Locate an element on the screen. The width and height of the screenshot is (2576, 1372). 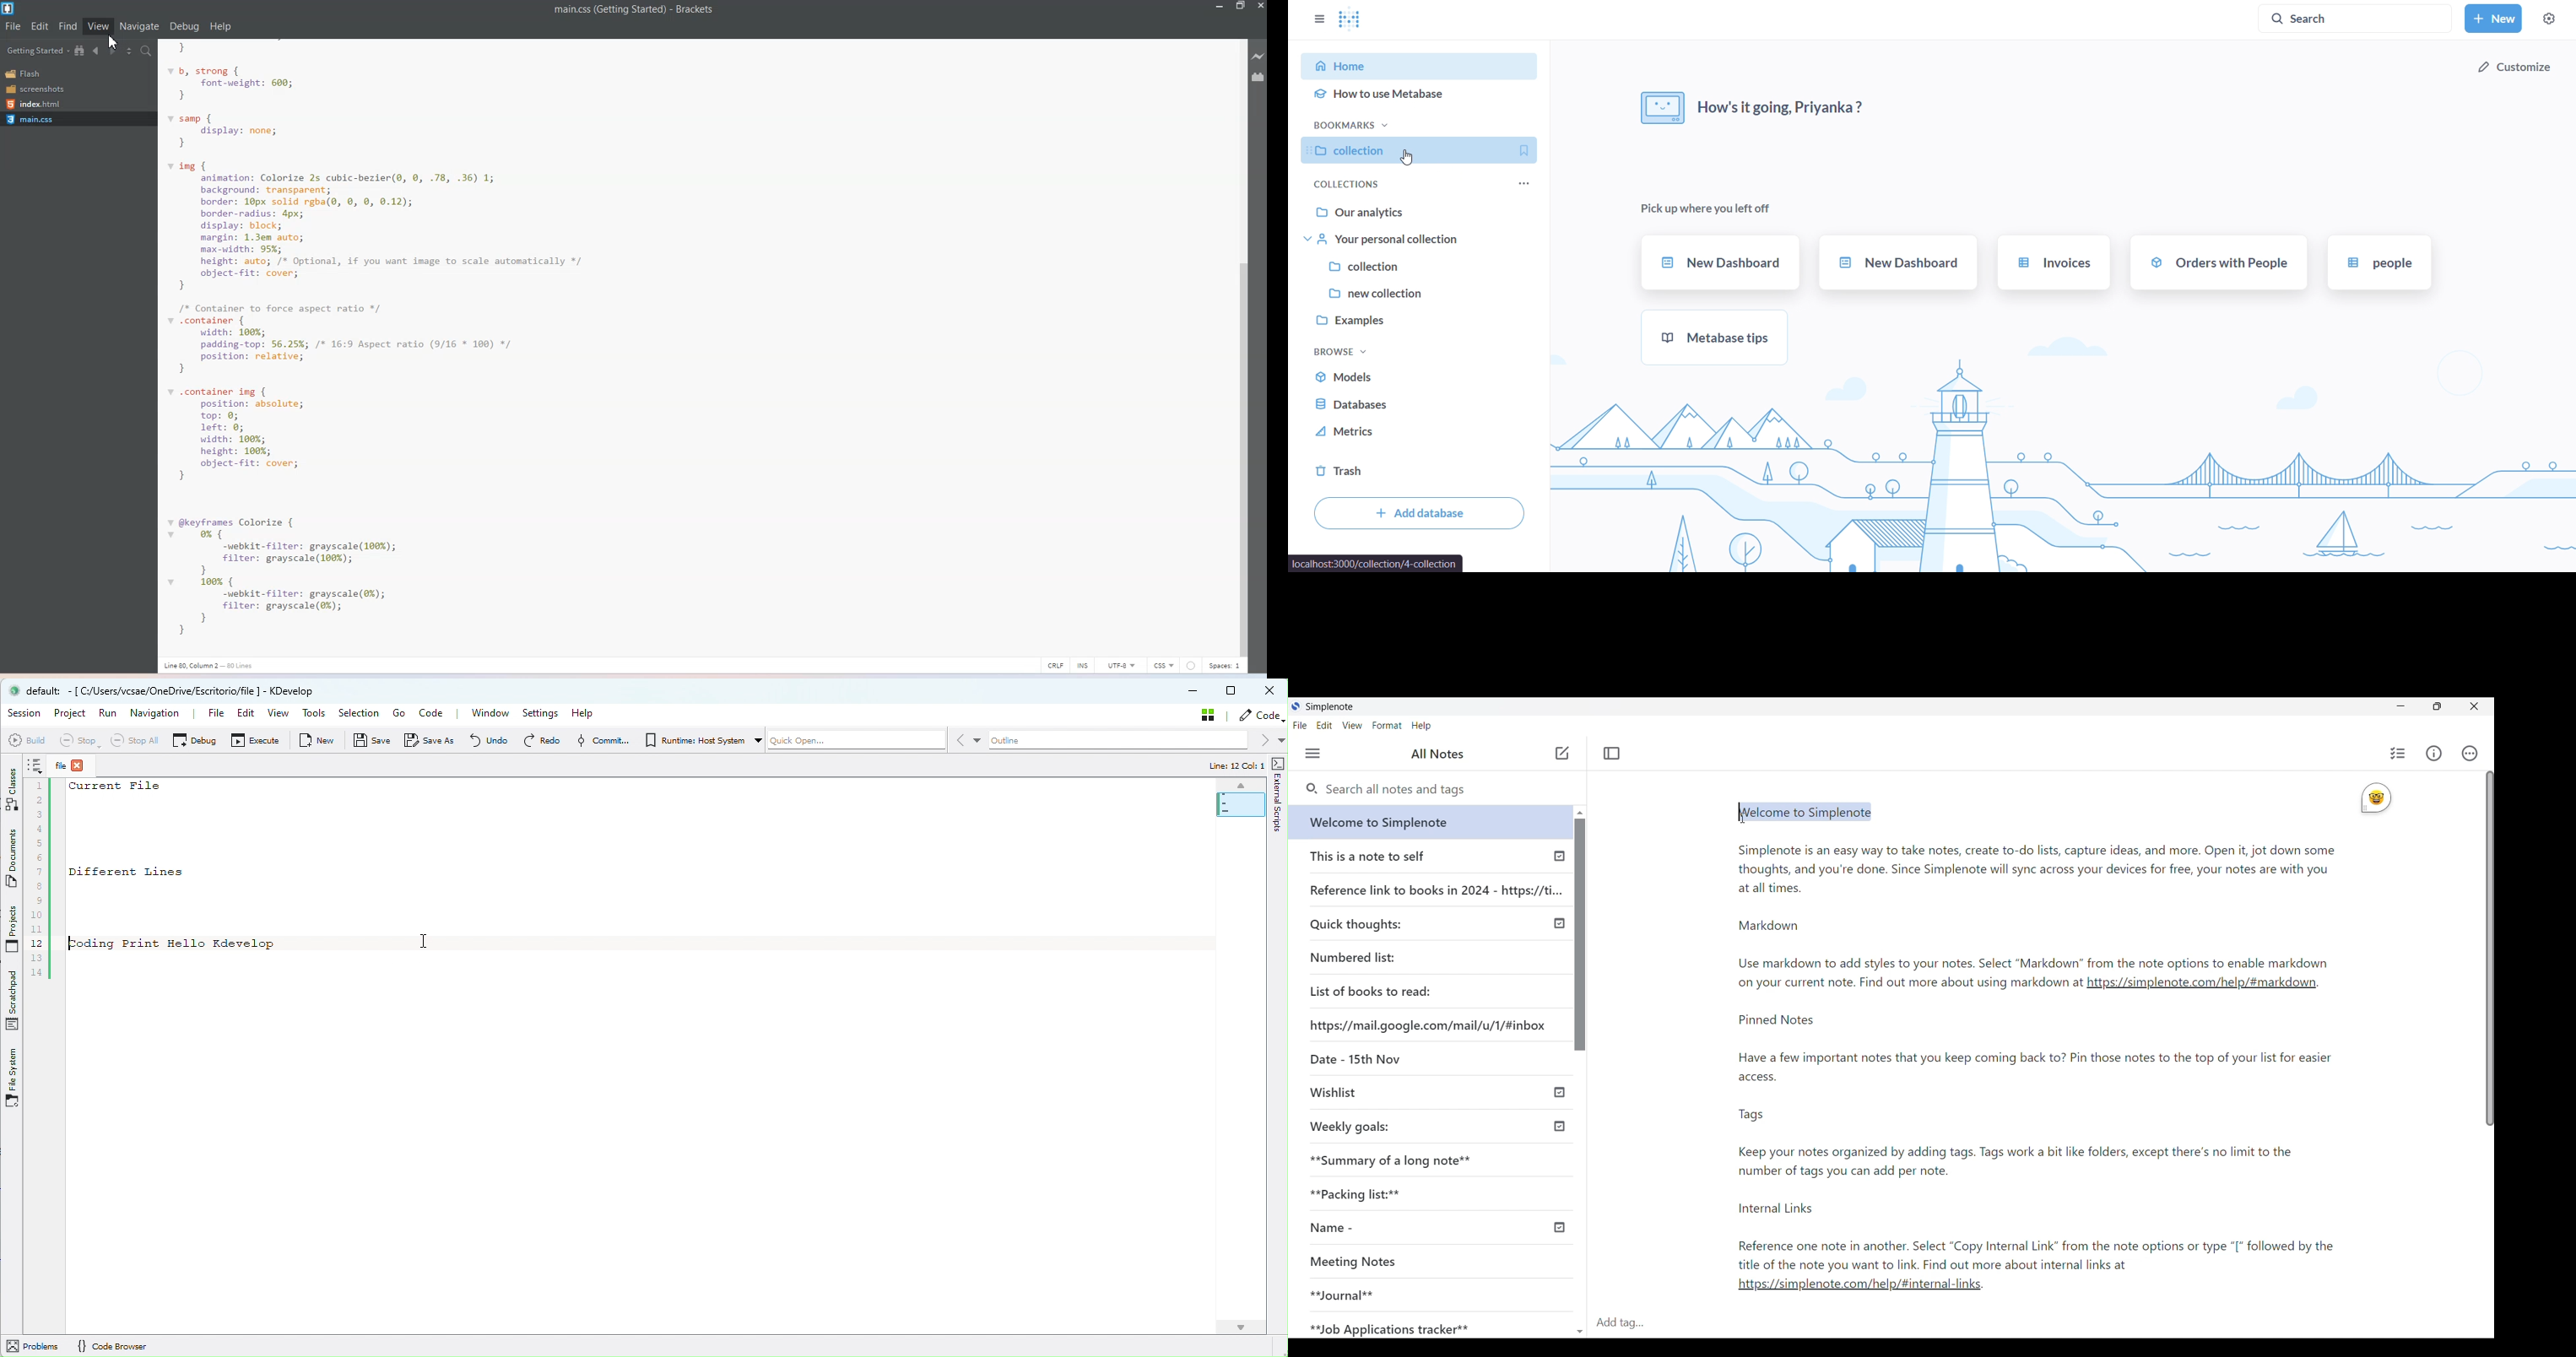
Redo is located at coordinates (544, 743).